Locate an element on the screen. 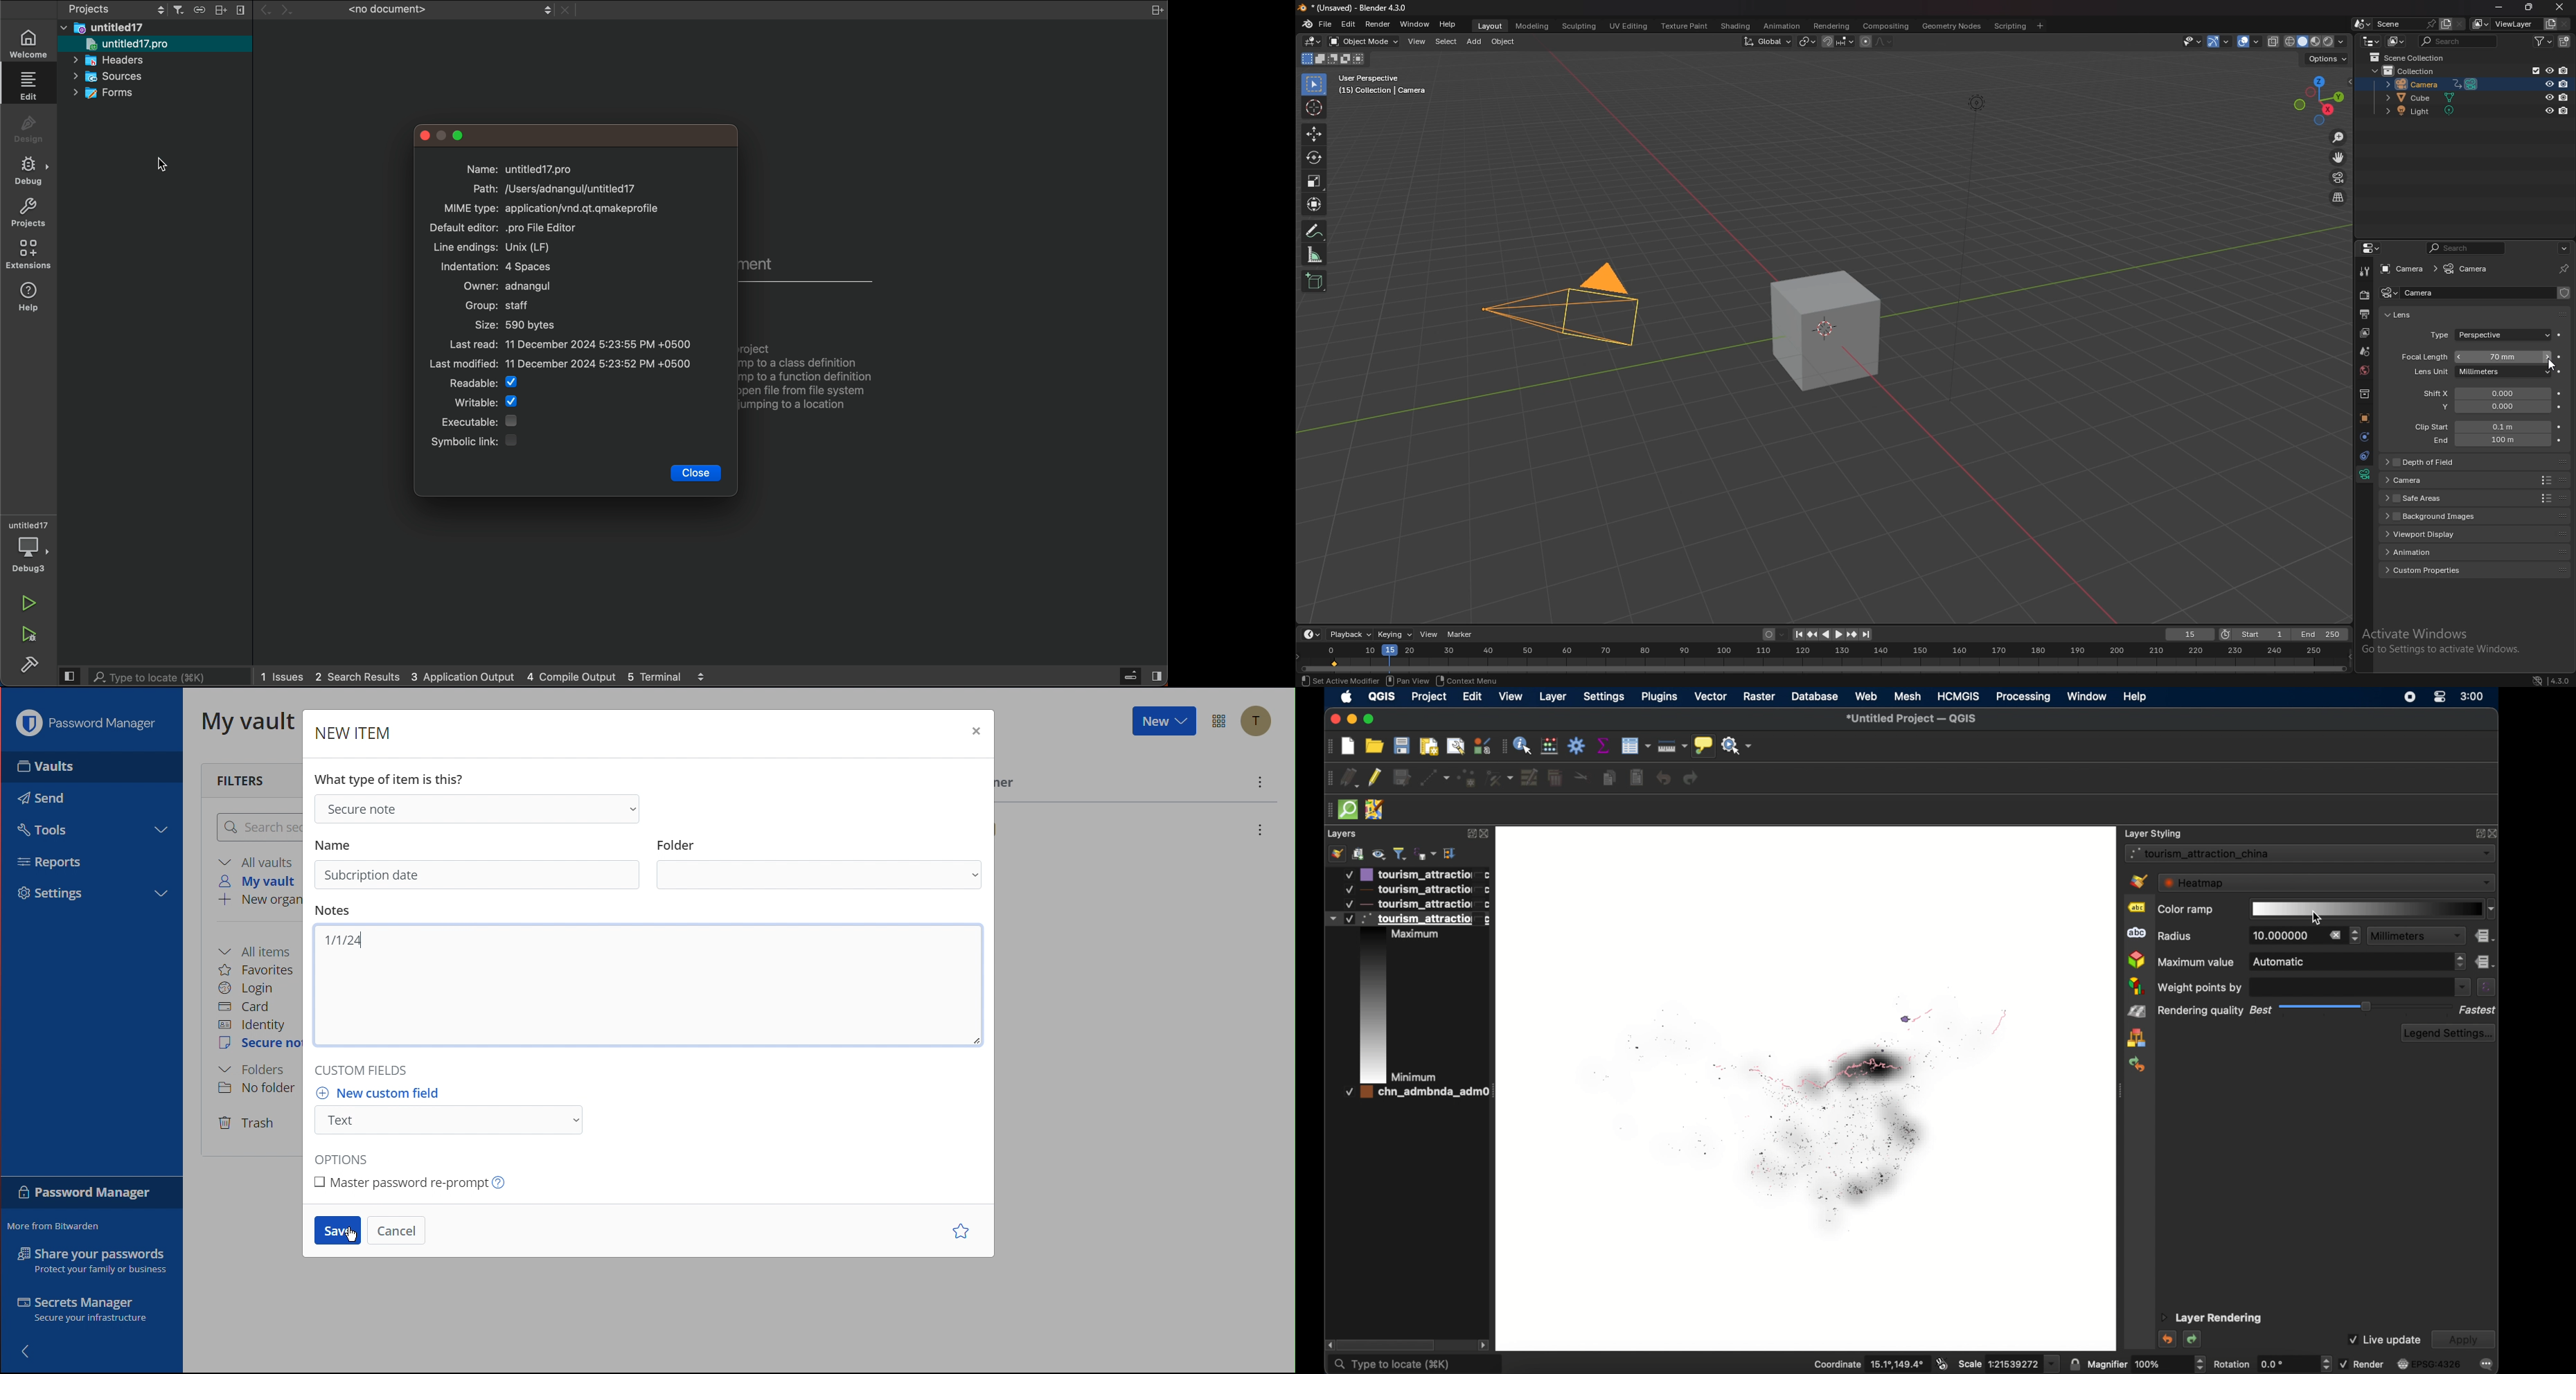 The image size is (2576, 1400). view is located at coordinates (1428, 634).